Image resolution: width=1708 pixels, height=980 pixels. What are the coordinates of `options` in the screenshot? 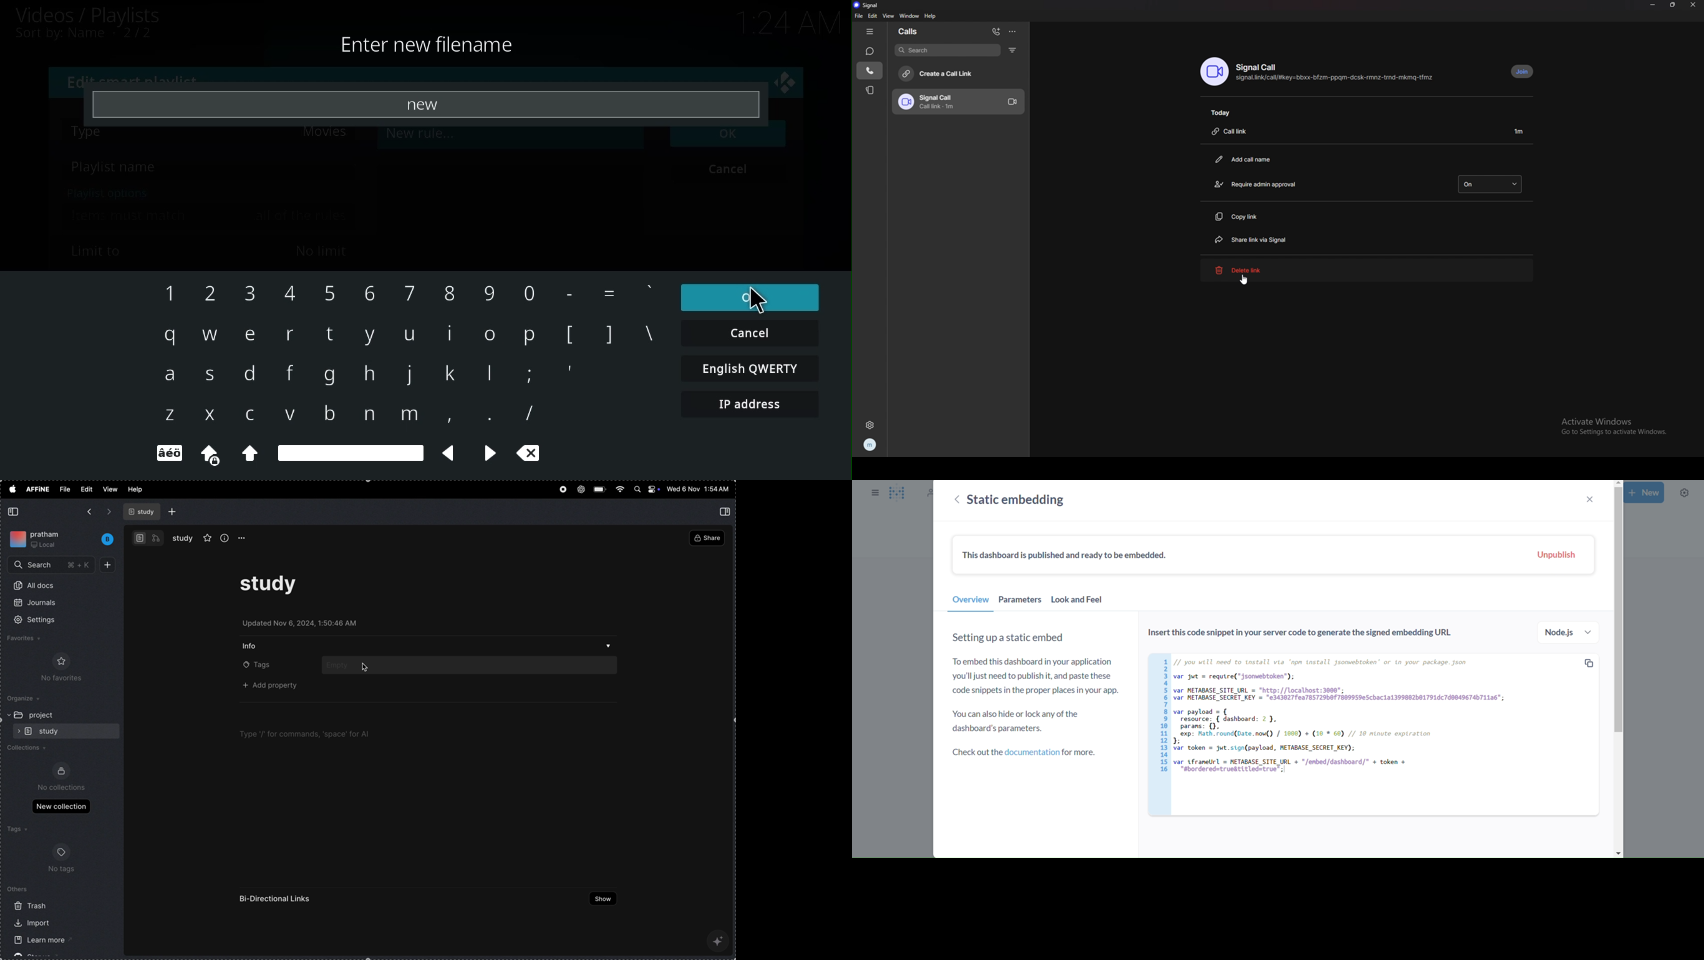 It's located at (1013, 32).